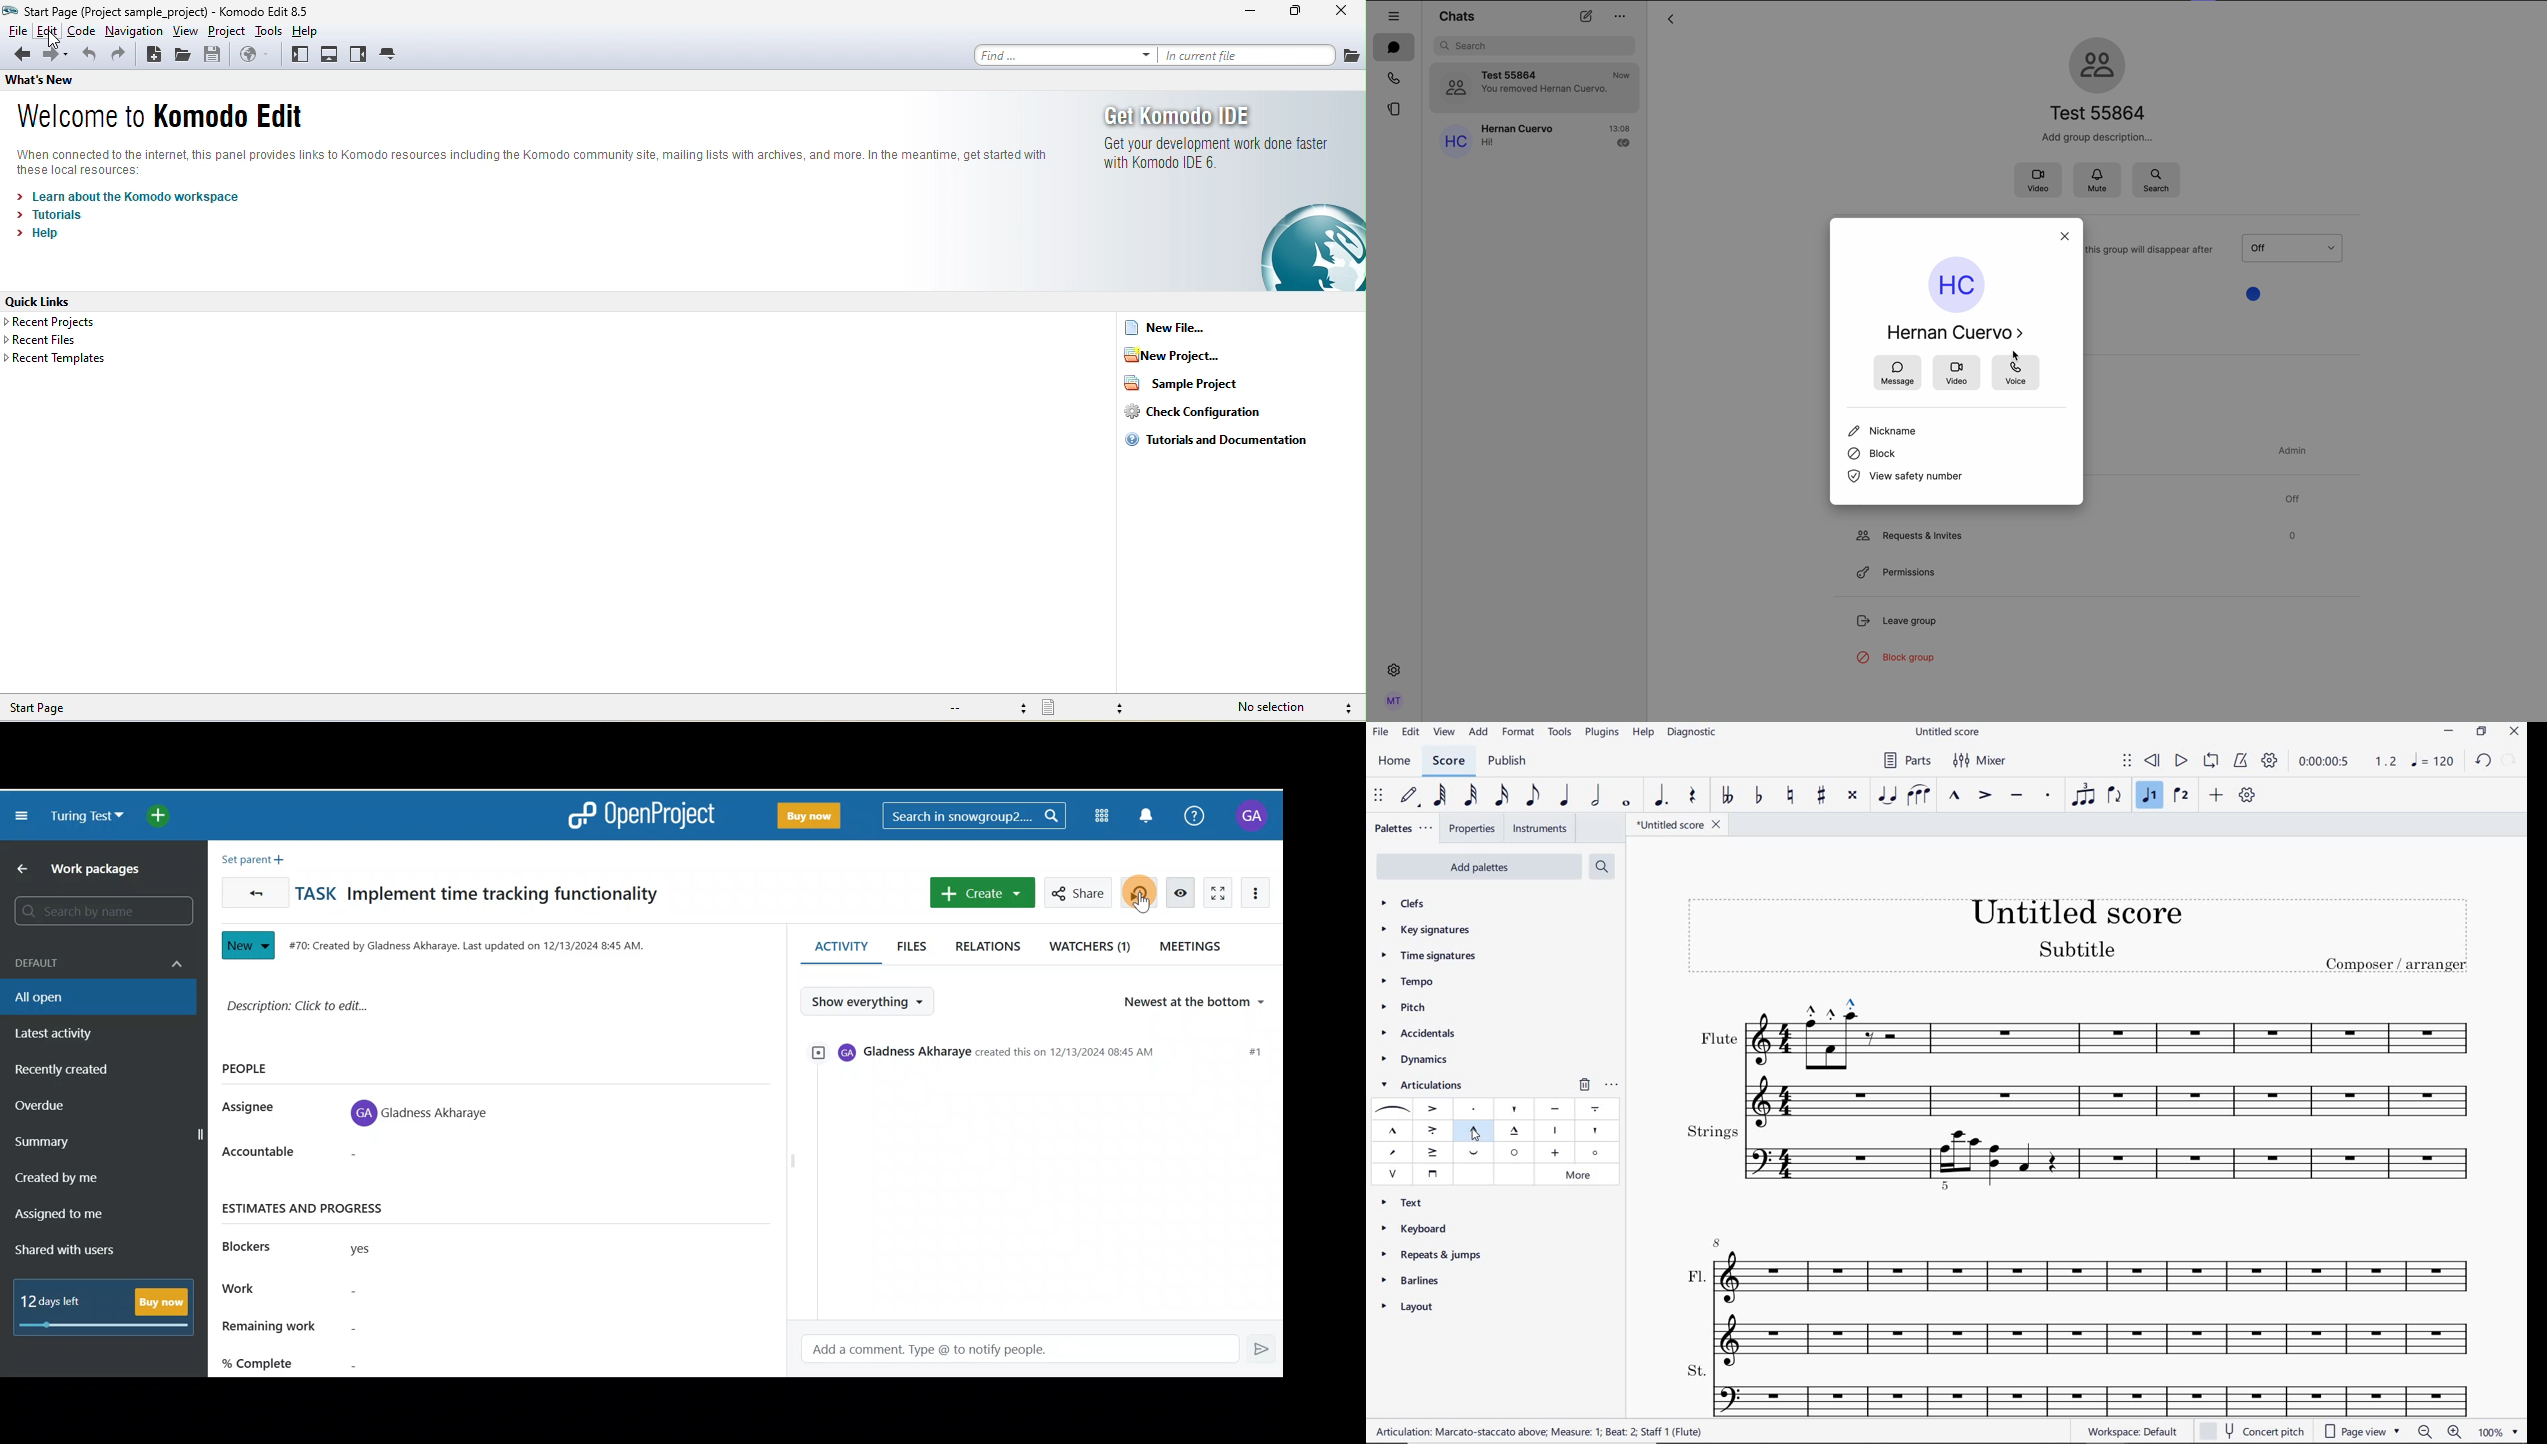 The image size is (2548, 1456). Describe the element at coordinates (1178, 326) in the screenshot. I see `new file` at that location.